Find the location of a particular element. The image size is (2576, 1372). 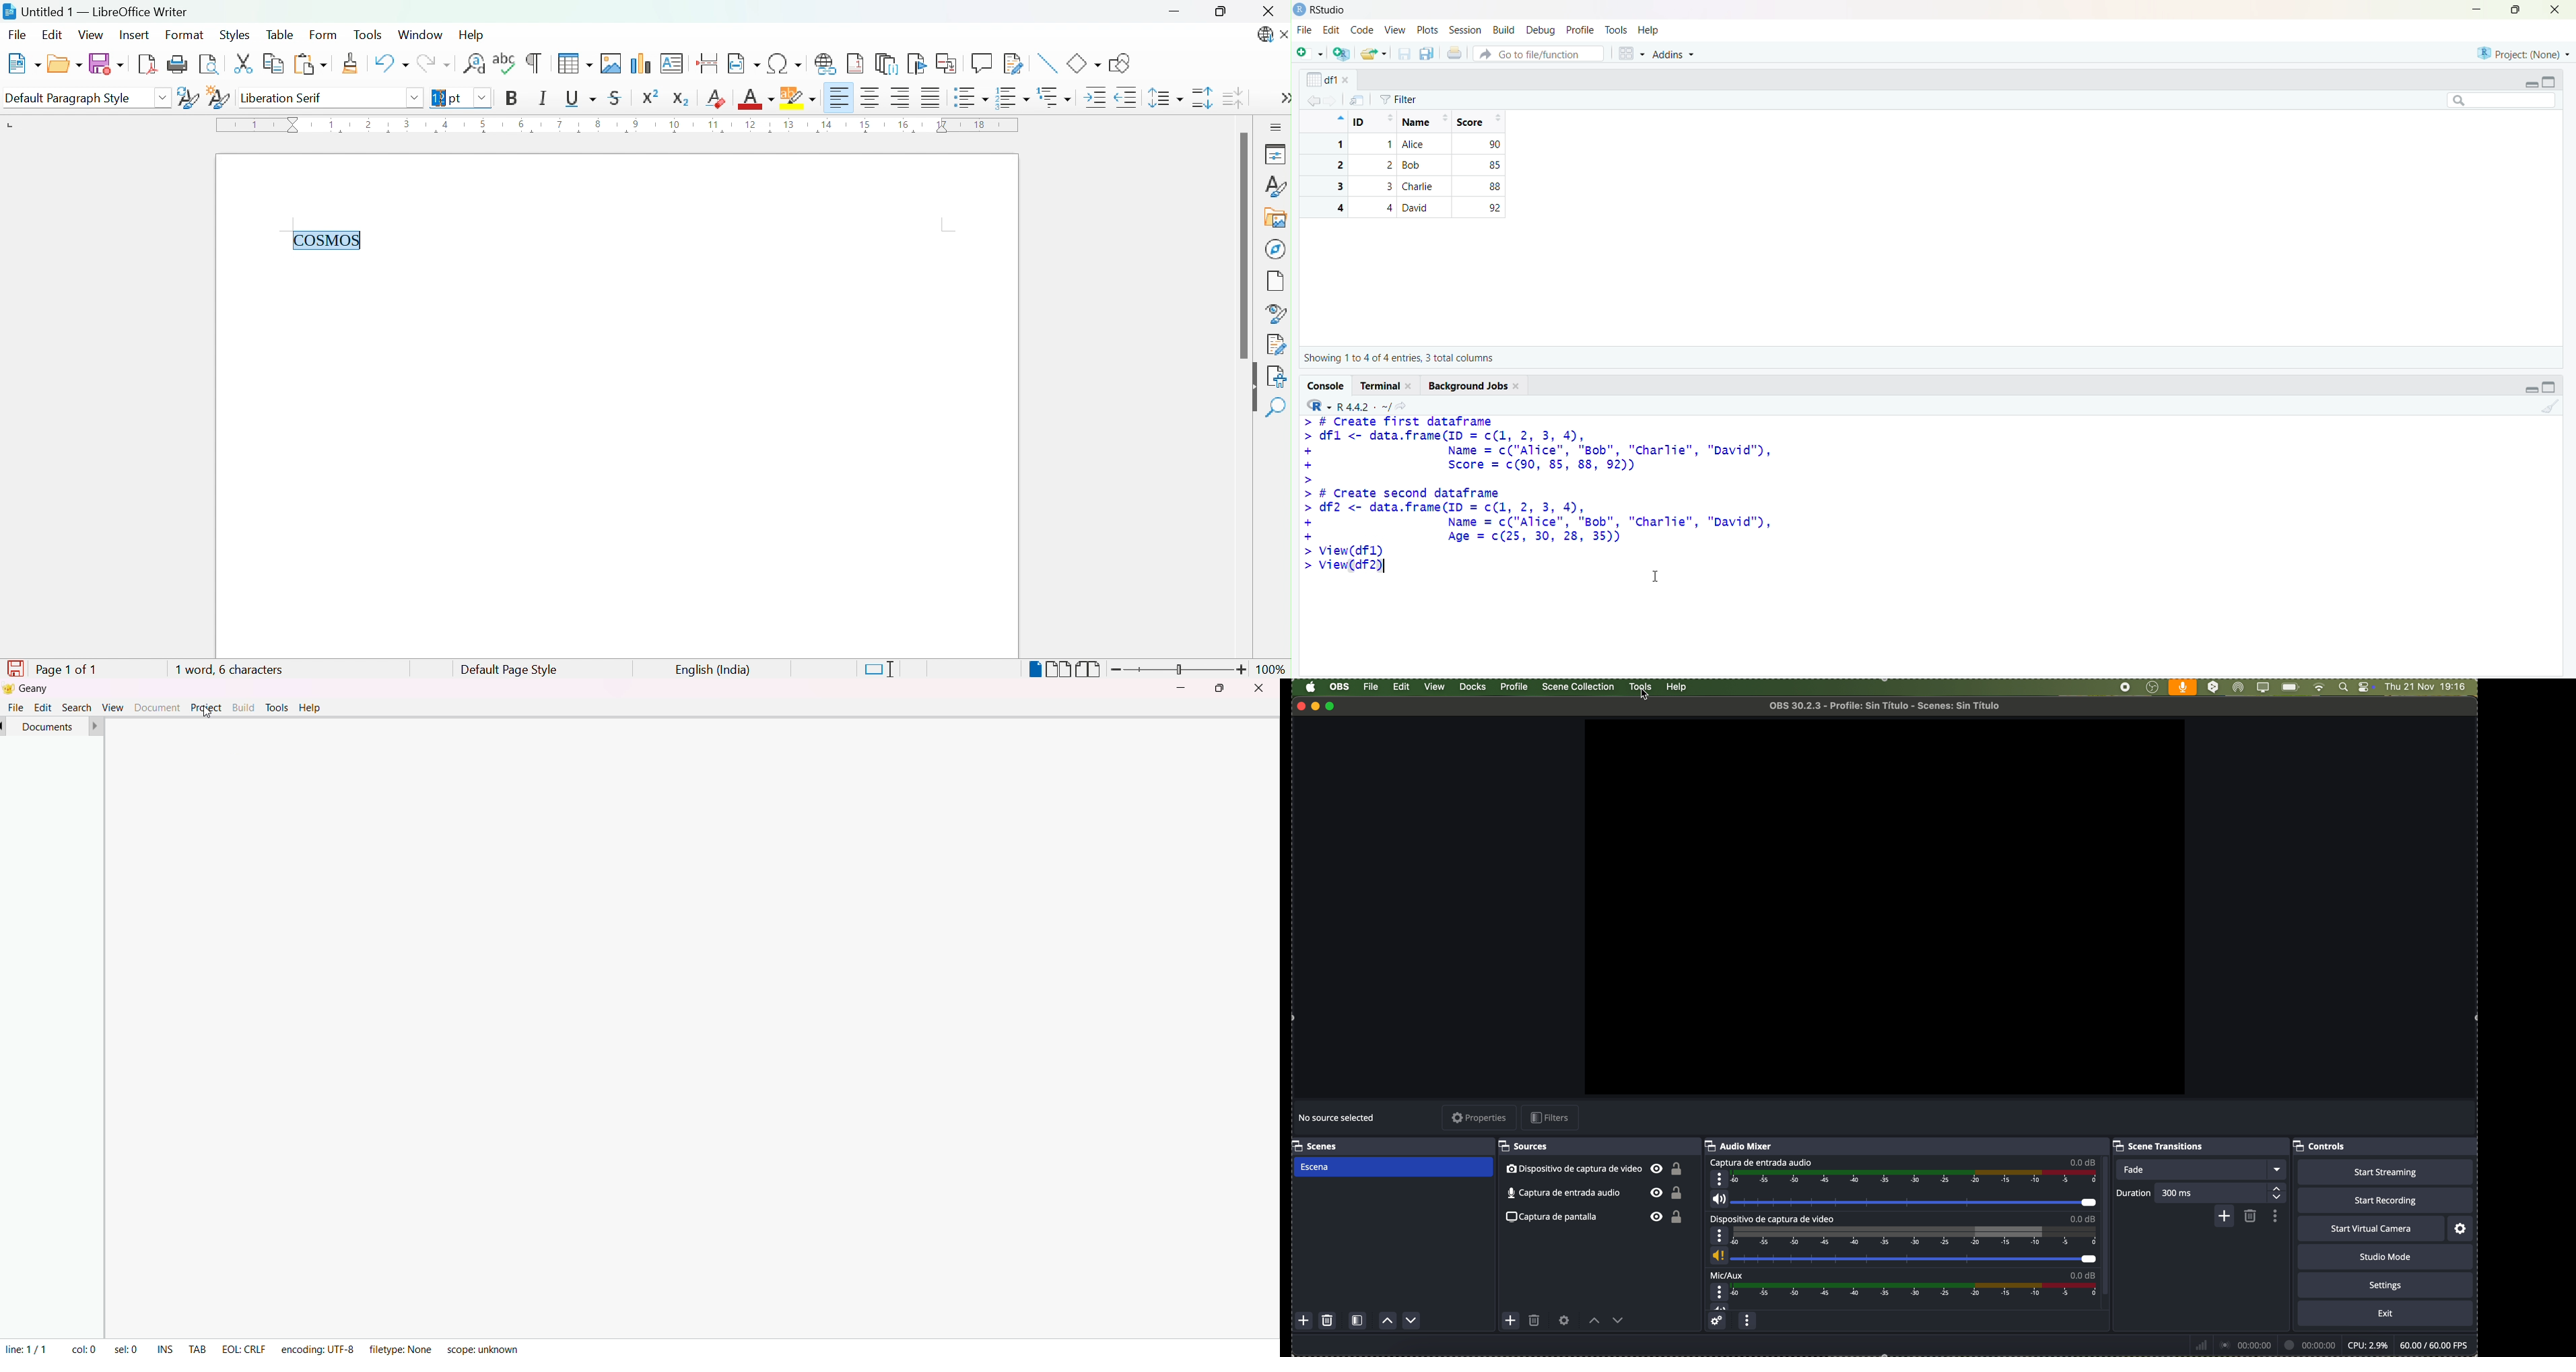

Format is located at coordinates (183, 36).